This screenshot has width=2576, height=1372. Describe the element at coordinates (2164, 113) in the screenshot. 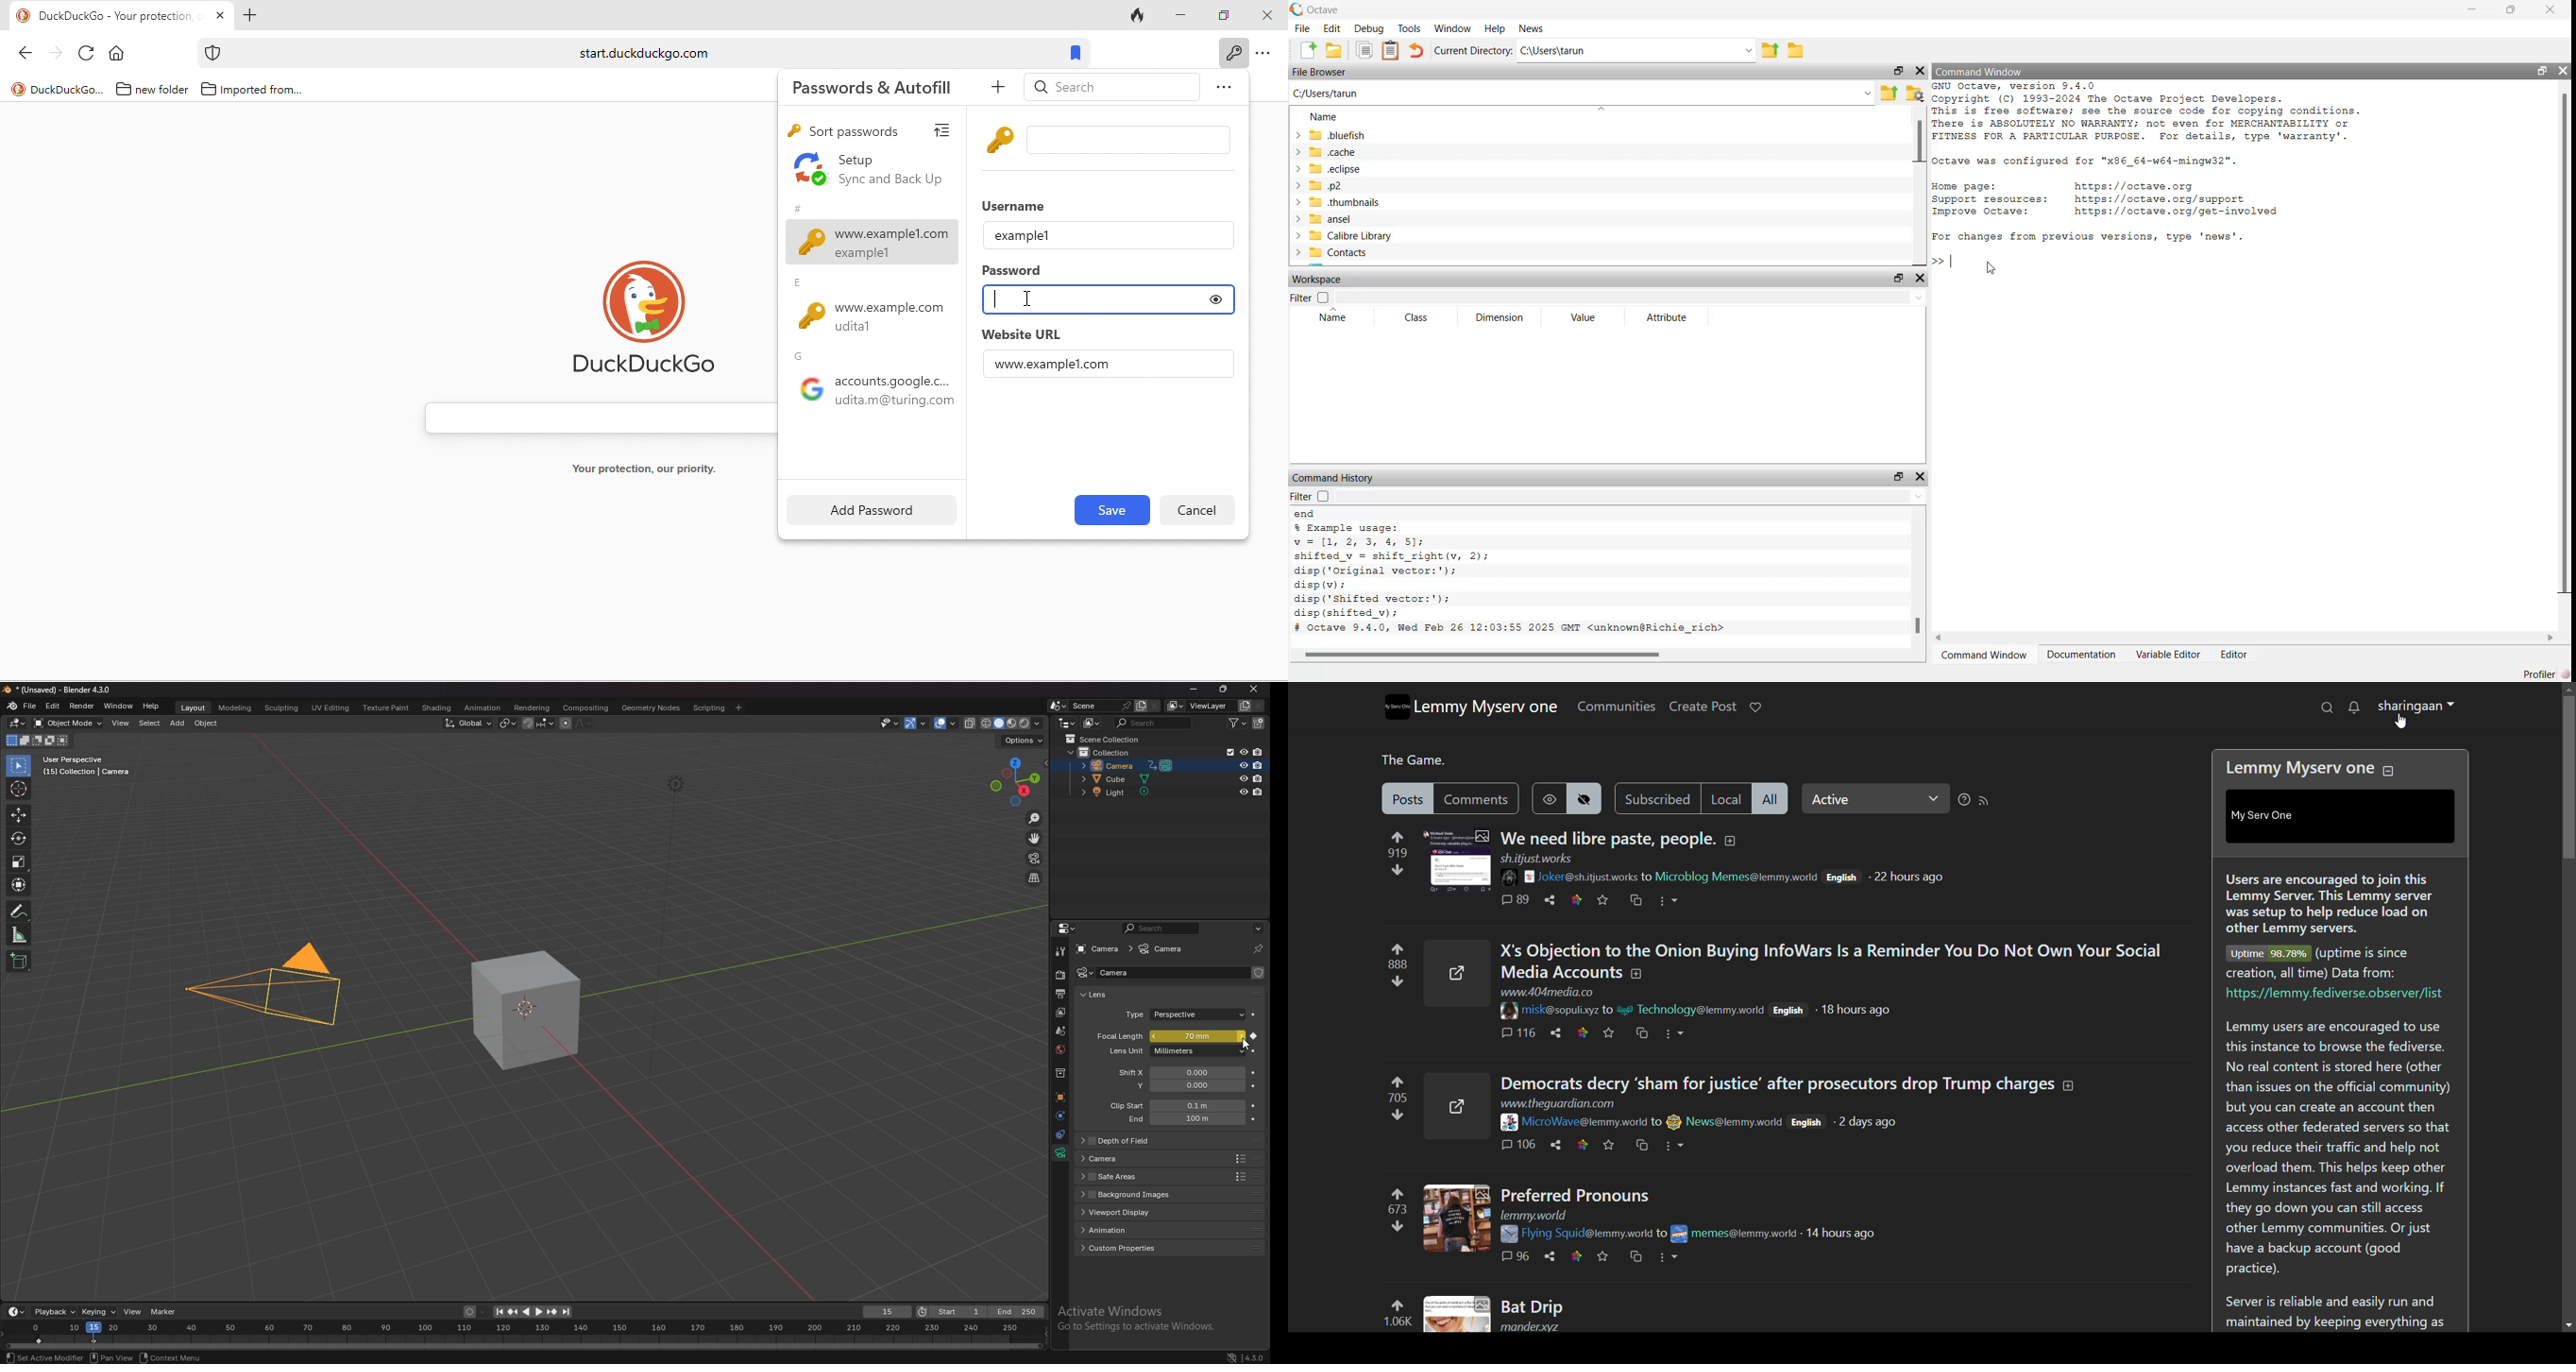

I see `octave version and copyright details` at that location.